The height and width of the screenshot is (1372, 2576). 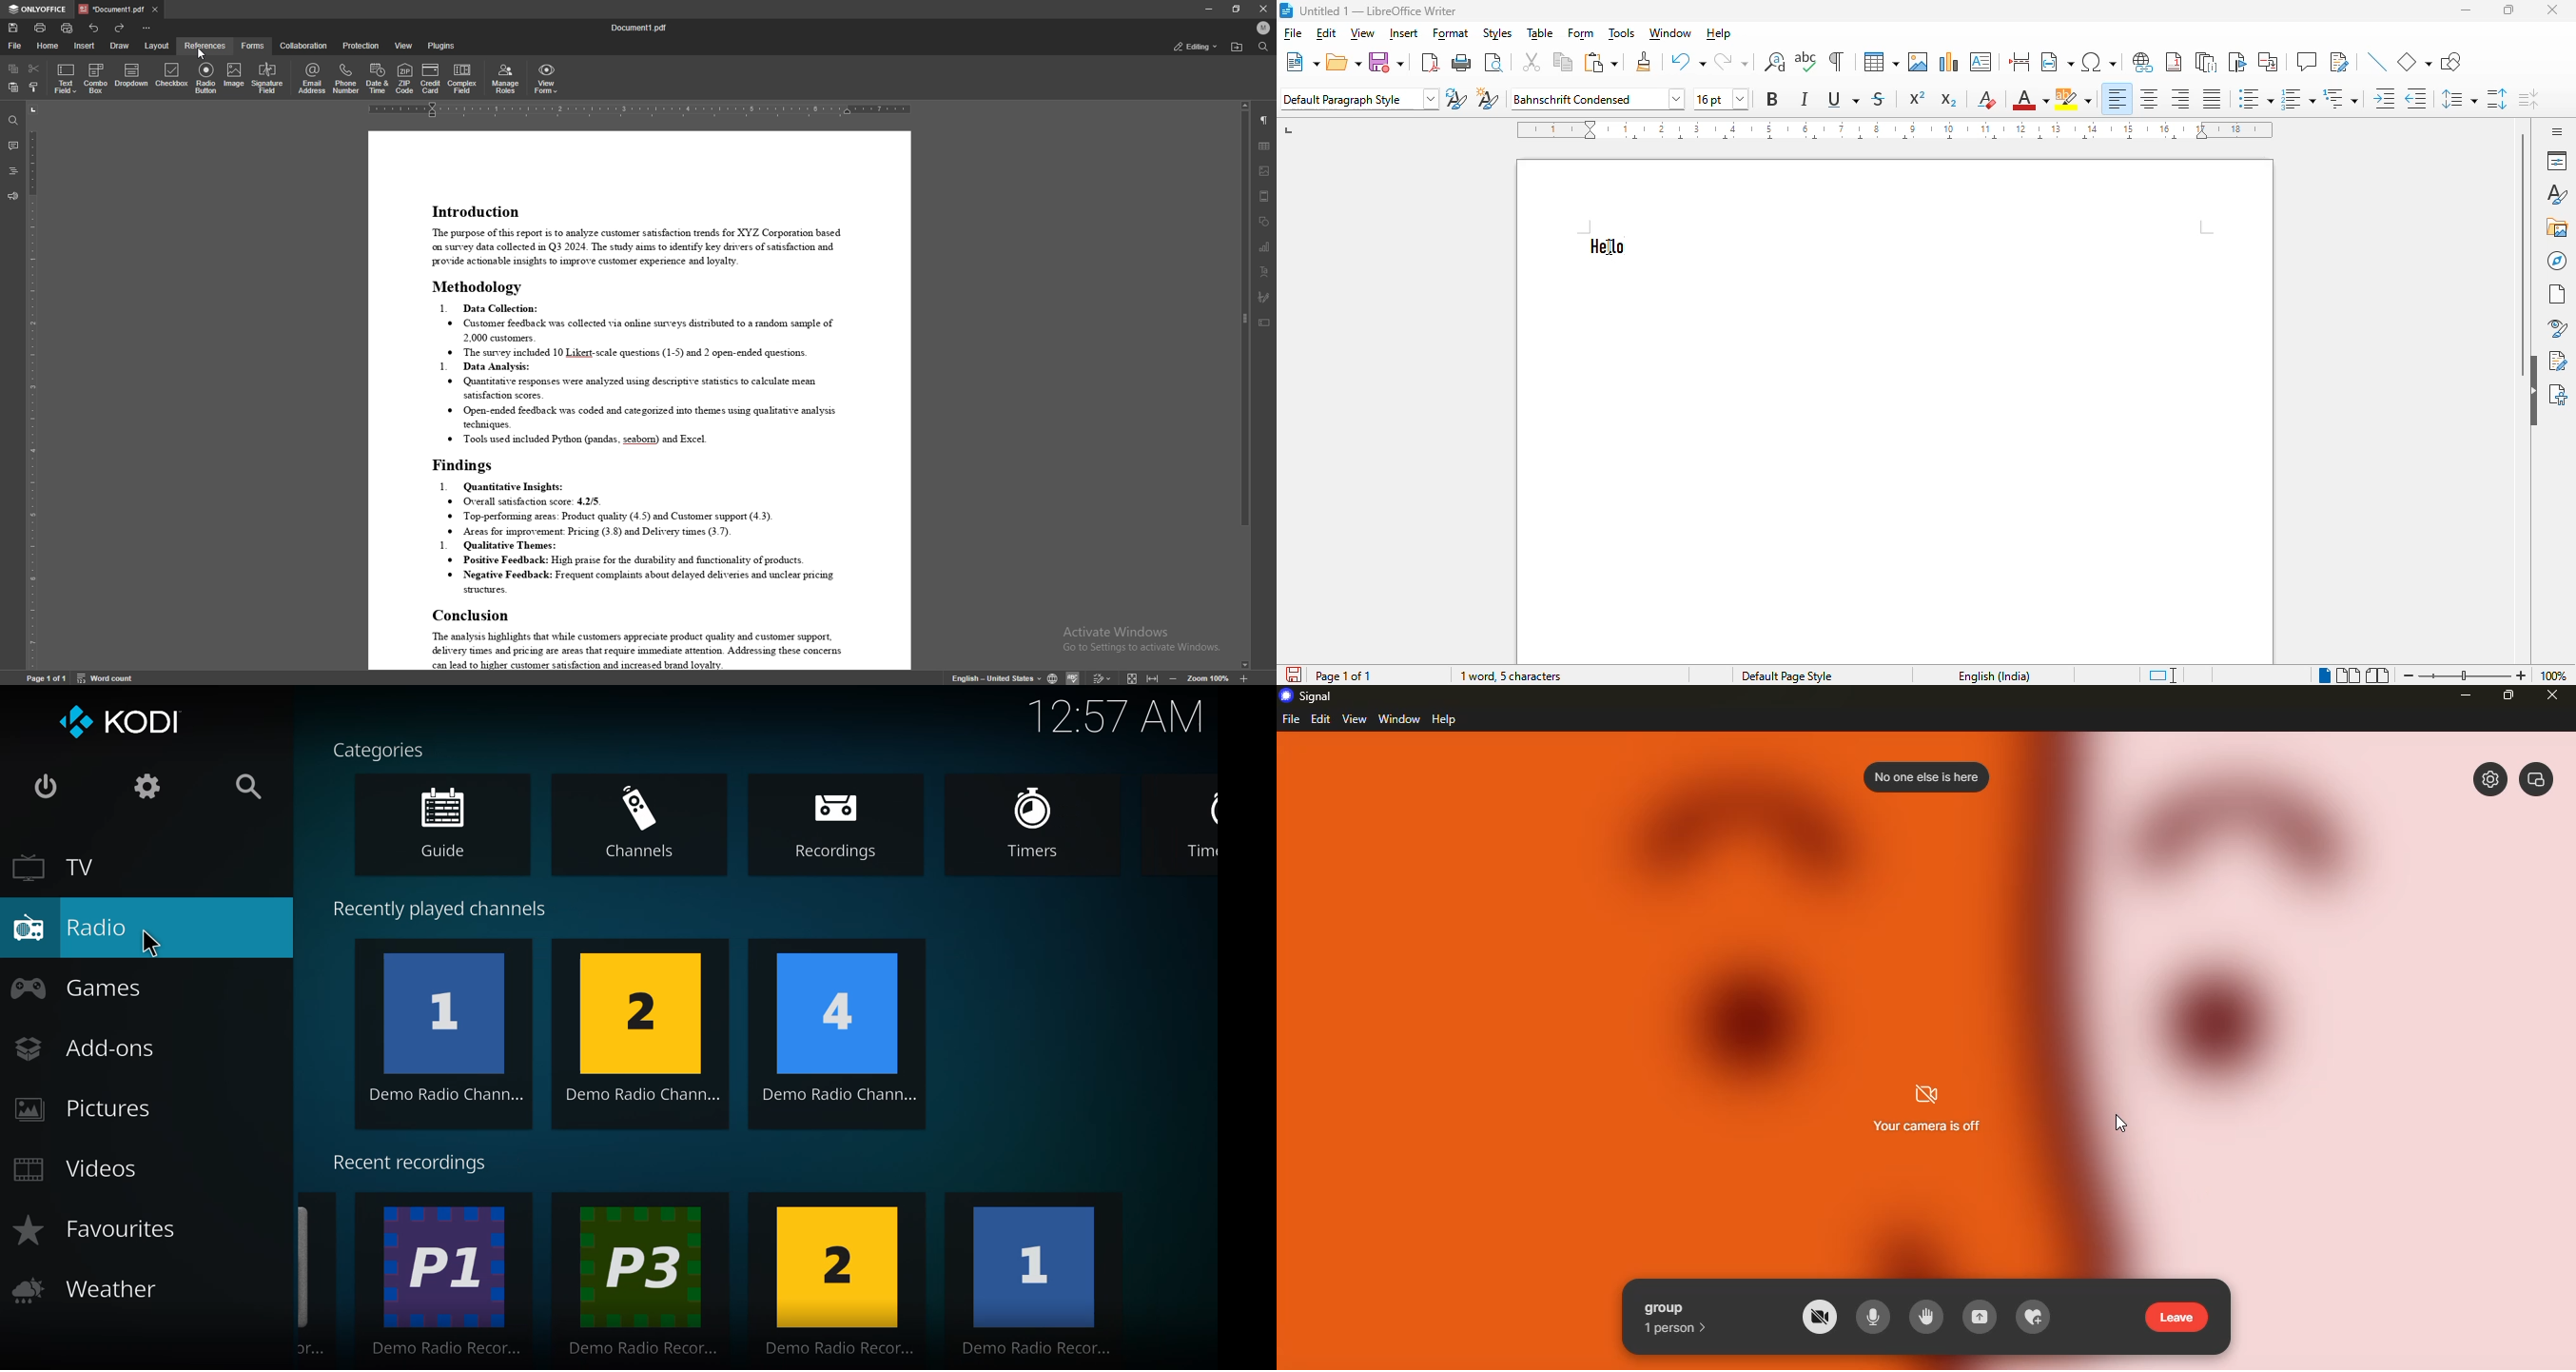 What do you see at coordinates (1512, 676) in the screenshot?
I see `word and character count` at bounding box center [1512, 676].